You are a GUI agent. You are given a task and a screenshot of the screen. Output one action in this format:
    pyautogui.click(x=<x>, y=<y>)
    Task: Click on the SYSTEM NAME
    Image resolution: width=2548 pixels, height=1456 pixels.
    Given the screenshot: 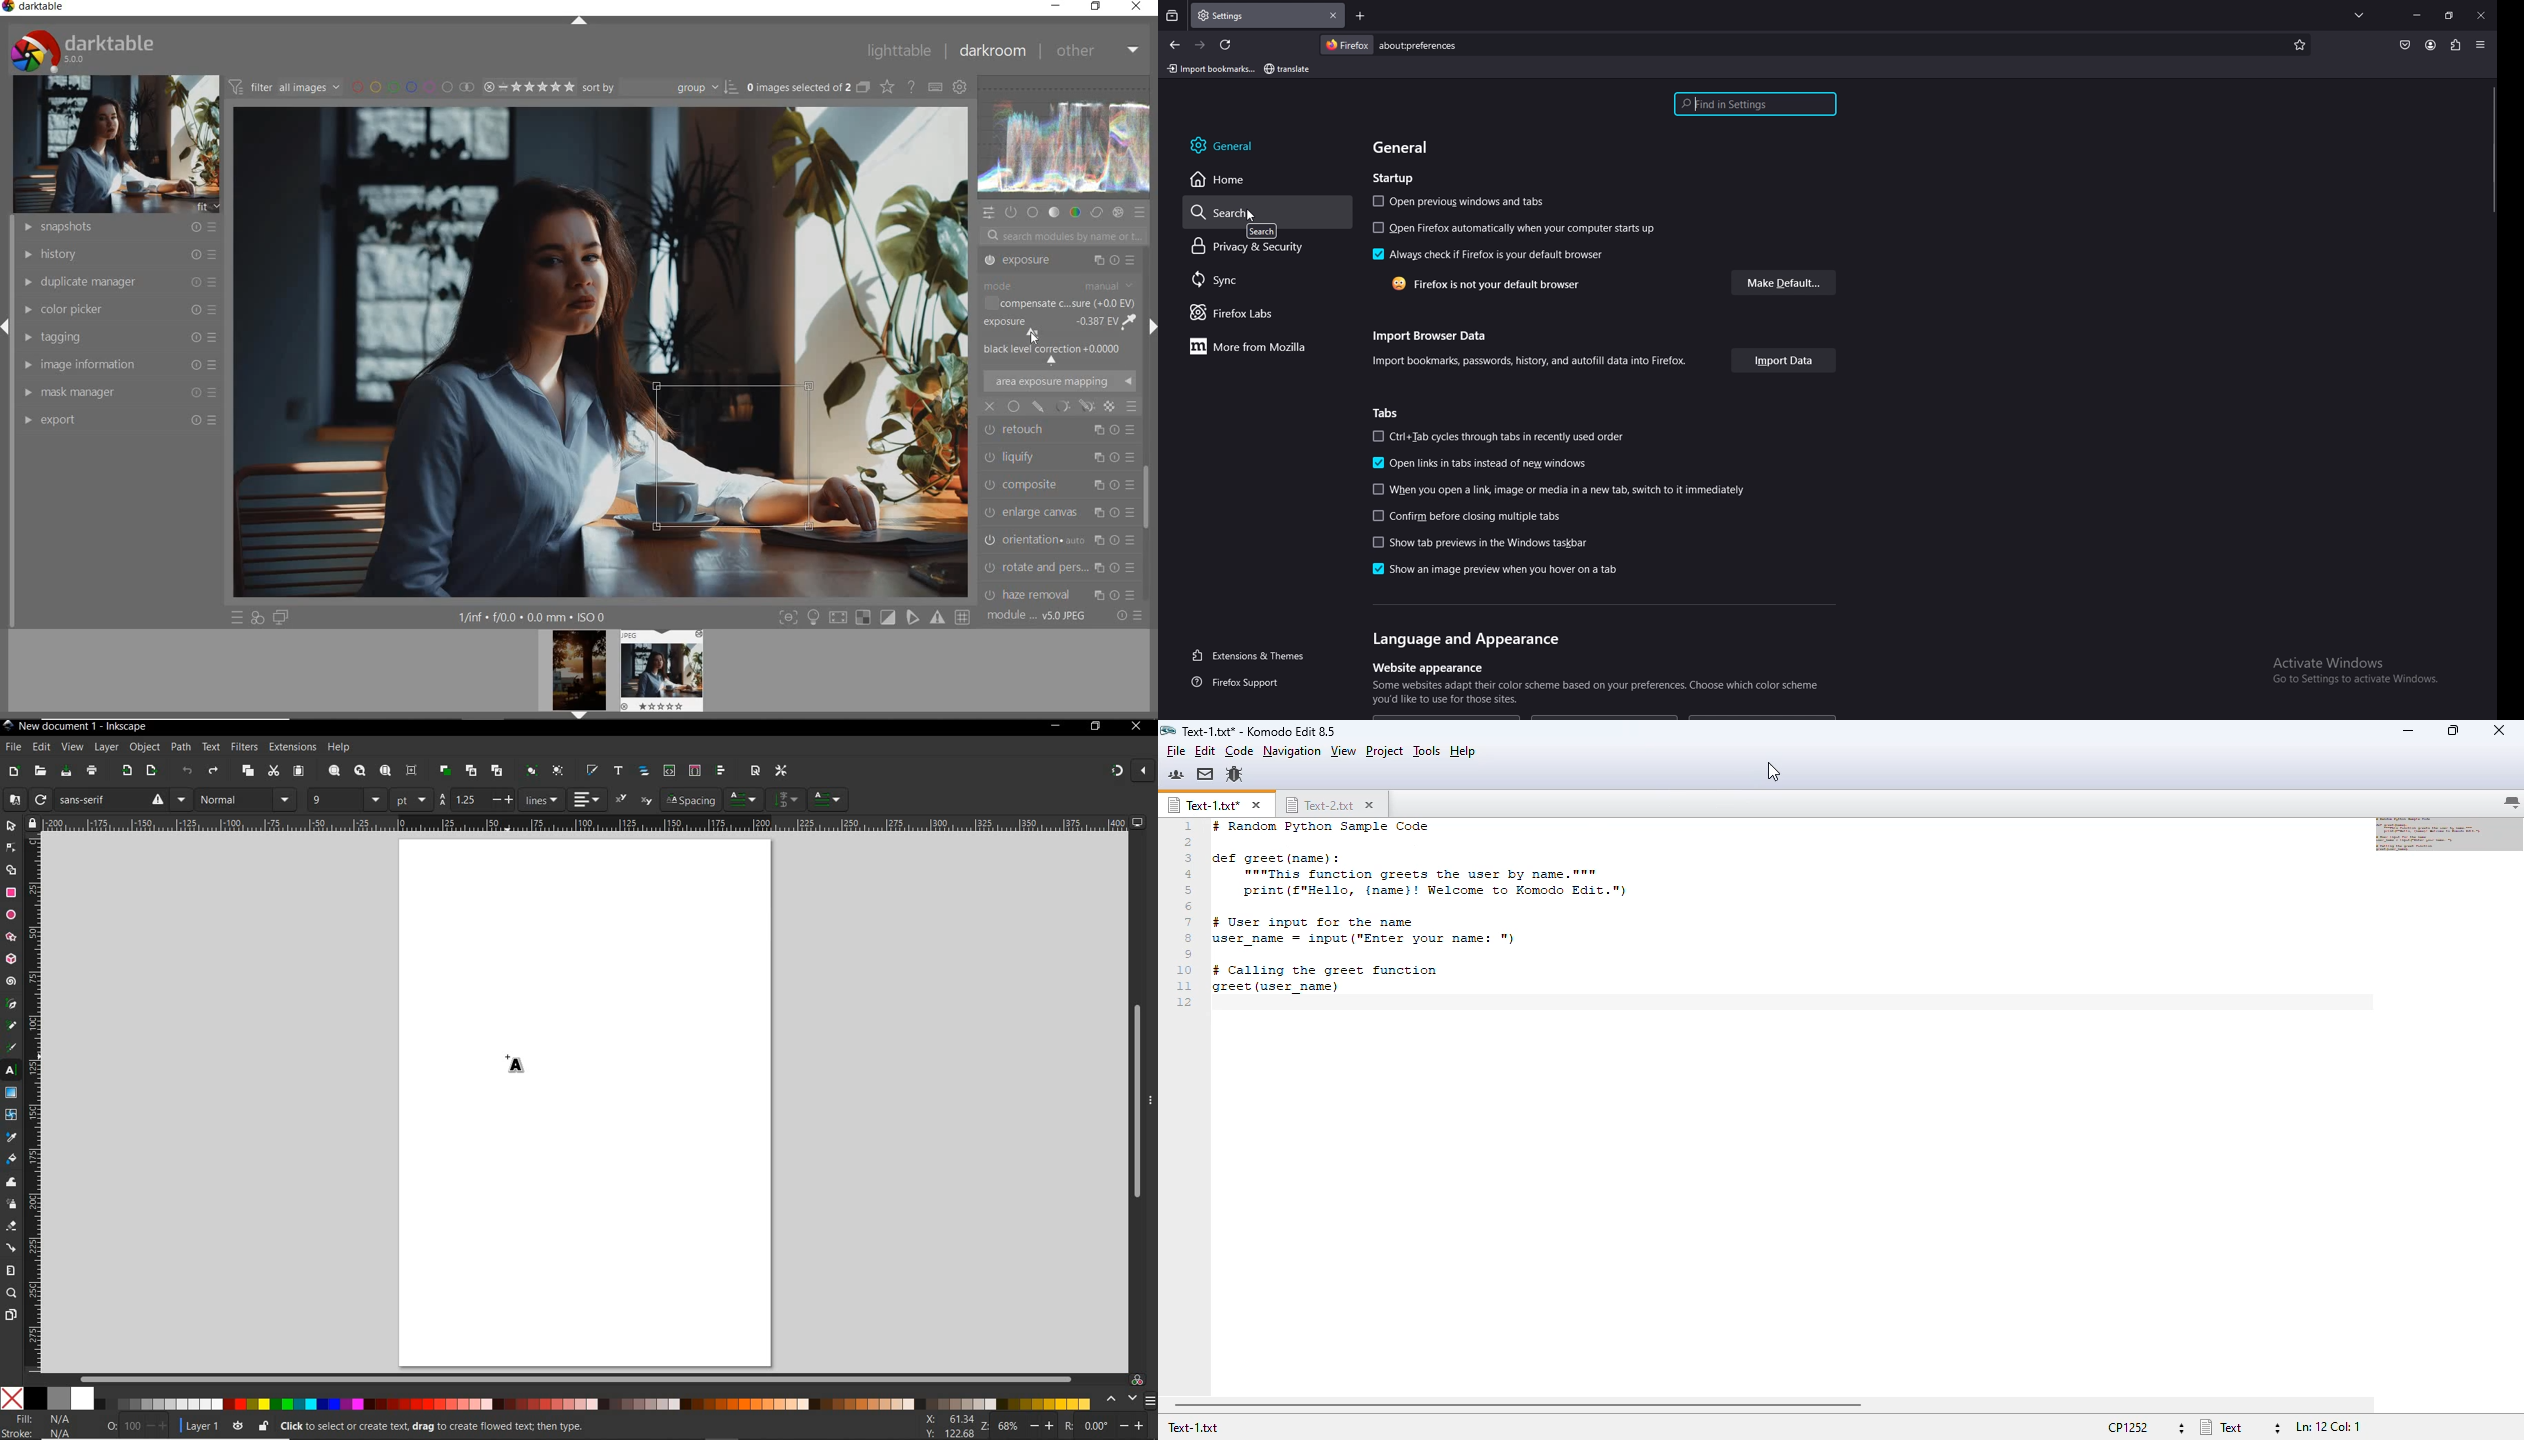 What is the action you would take?
    pyautogui.click(x=34, y=9)
    